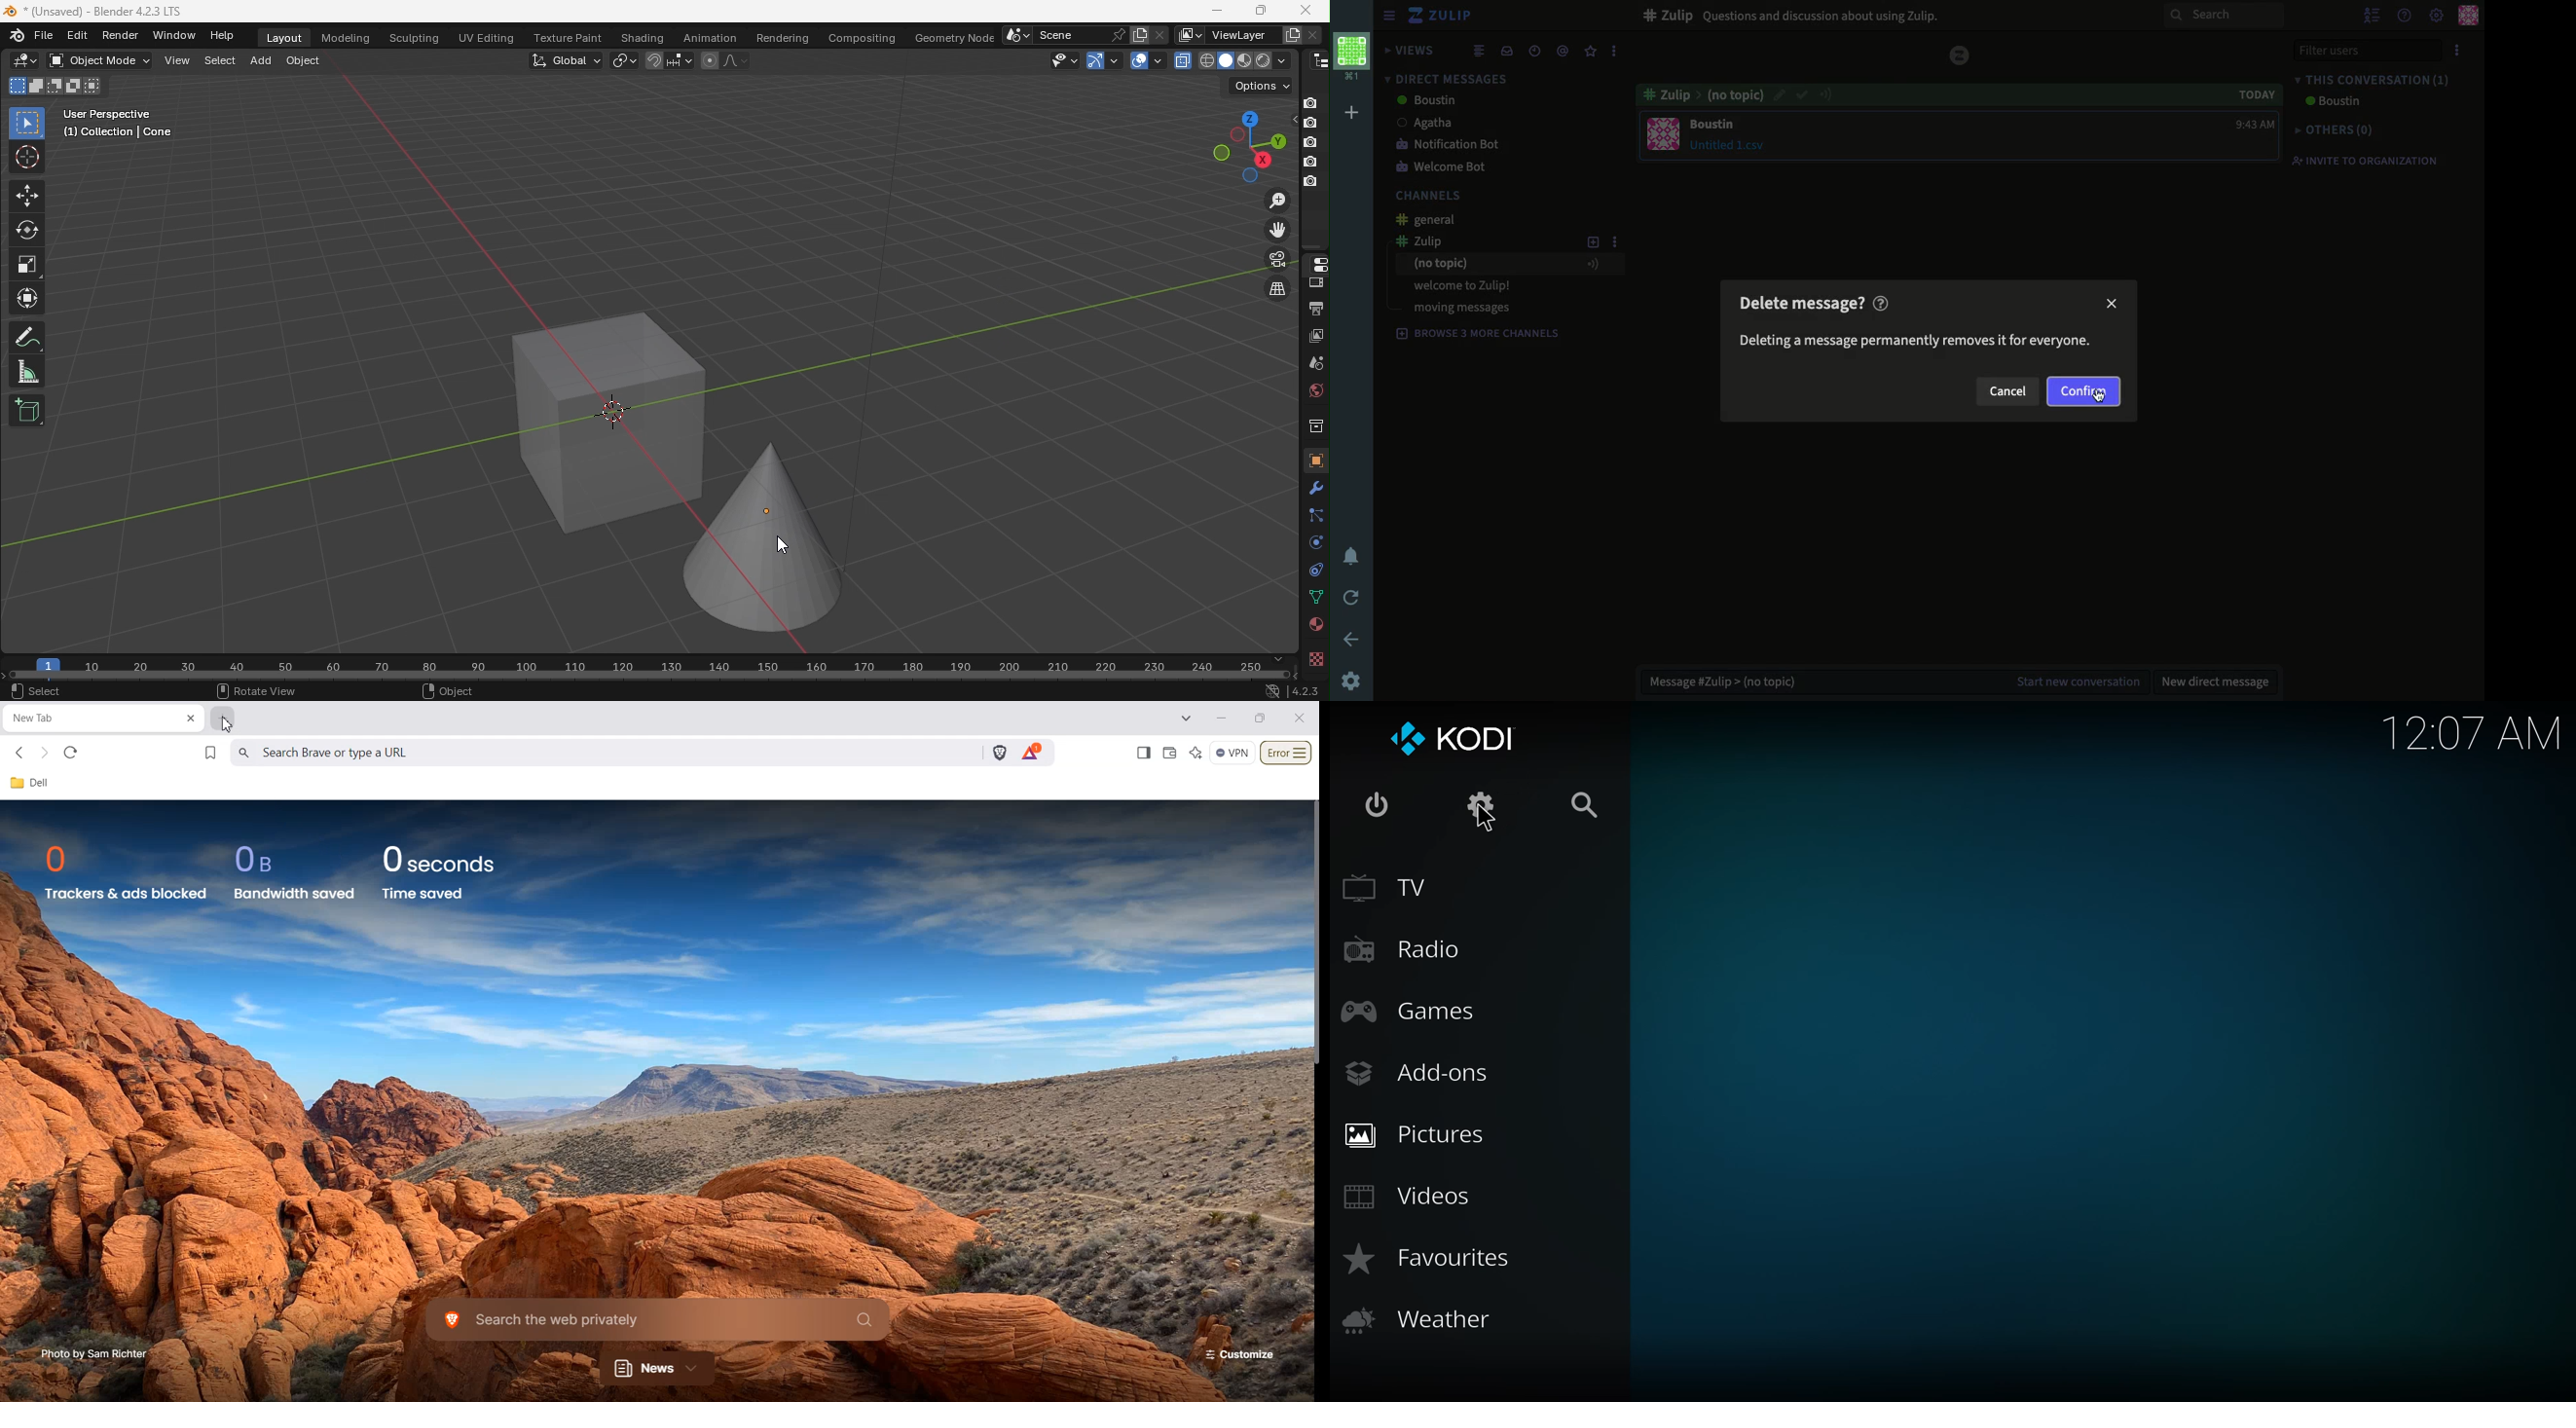 The height and width of the screenshot is (1428, 2576). Describe the element at coordinates (1313, 263) in the screenshot. I see `Editor type` at that location.